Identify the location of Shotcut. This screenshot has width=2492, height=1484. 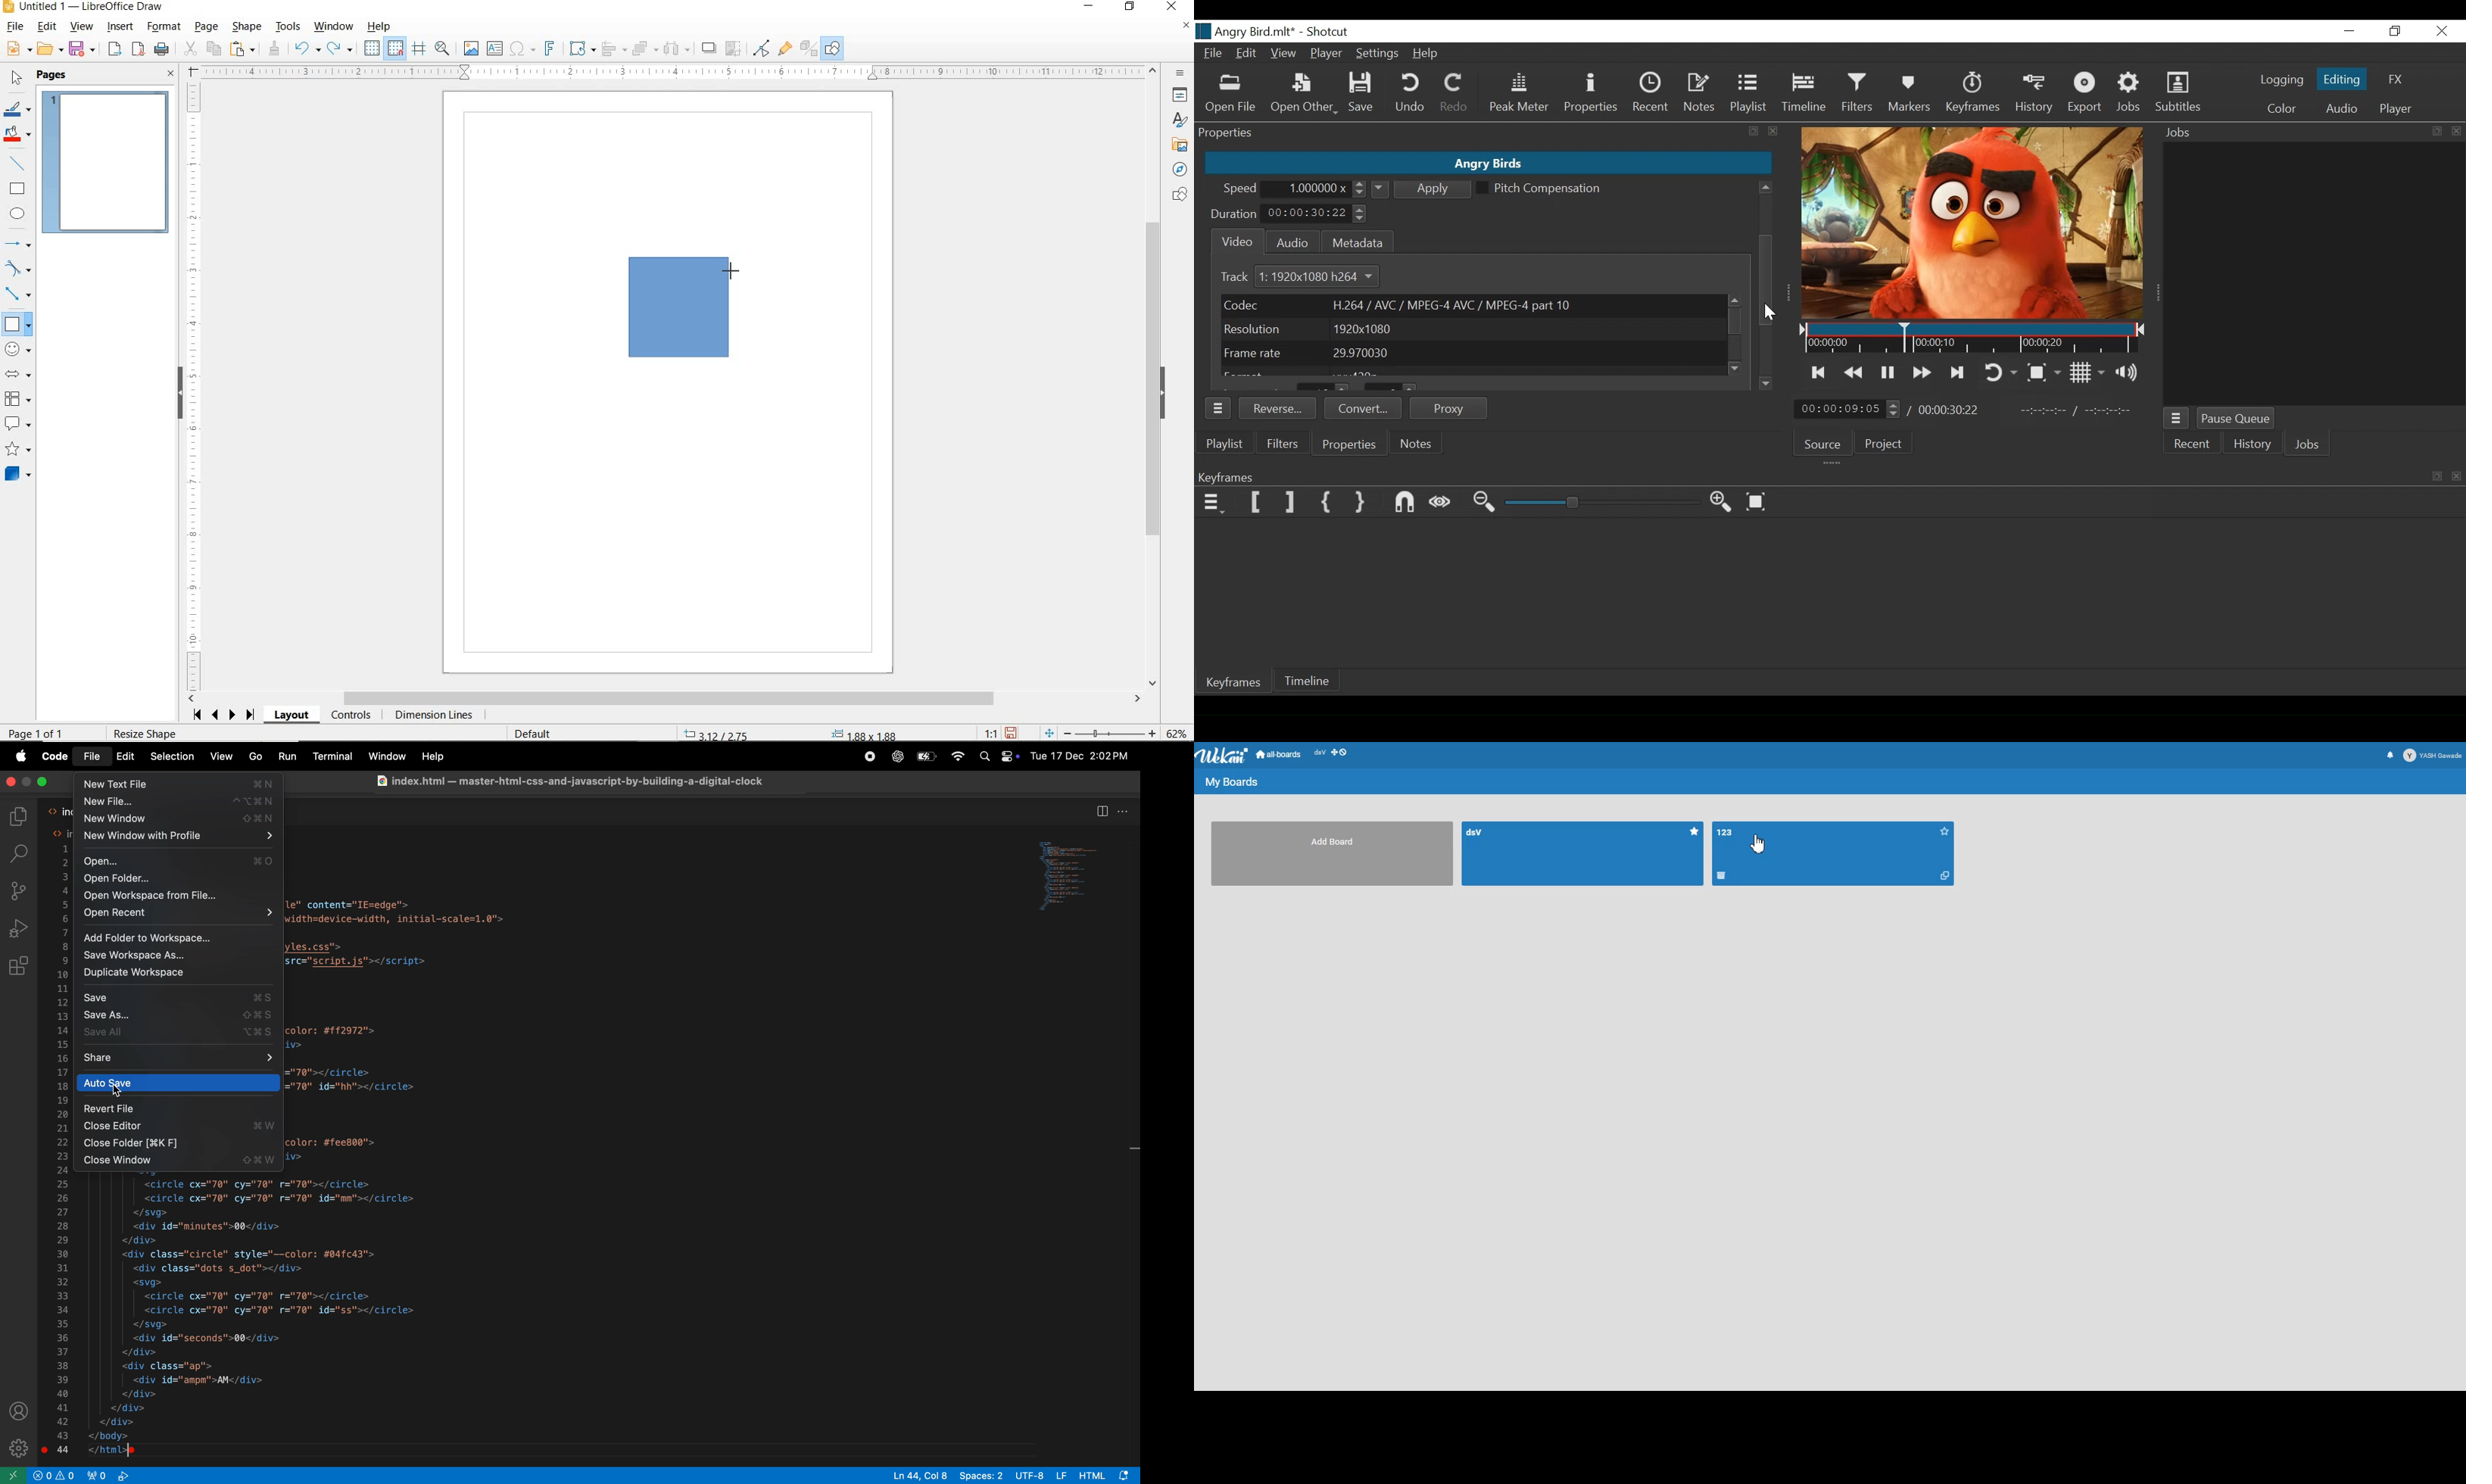
(1330, 32).